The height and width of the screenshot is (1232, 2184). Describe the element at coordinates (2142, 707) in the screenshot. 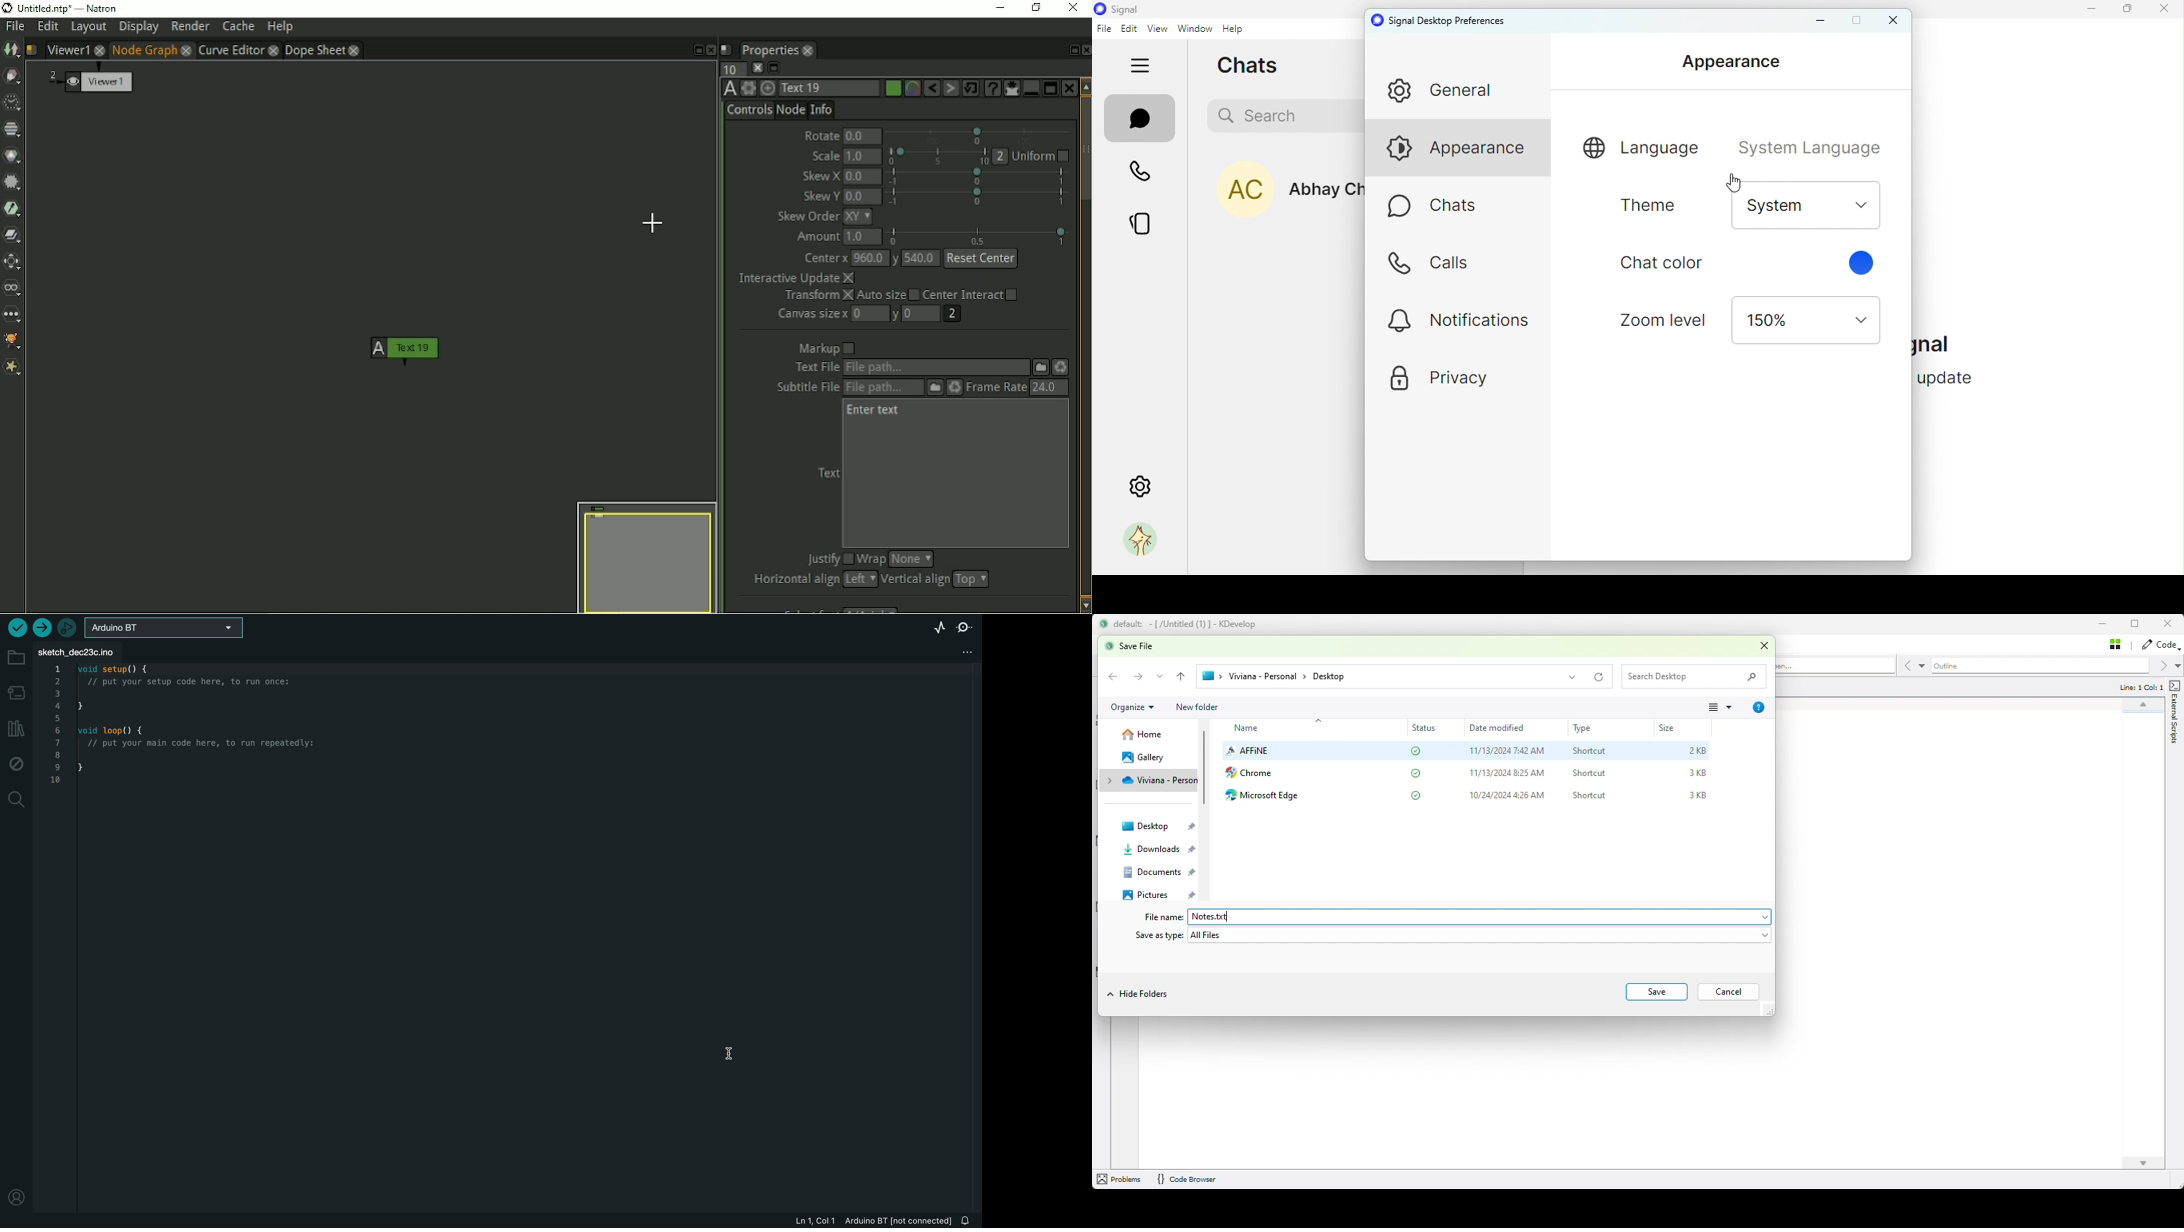

I see `scroll up` at that location.